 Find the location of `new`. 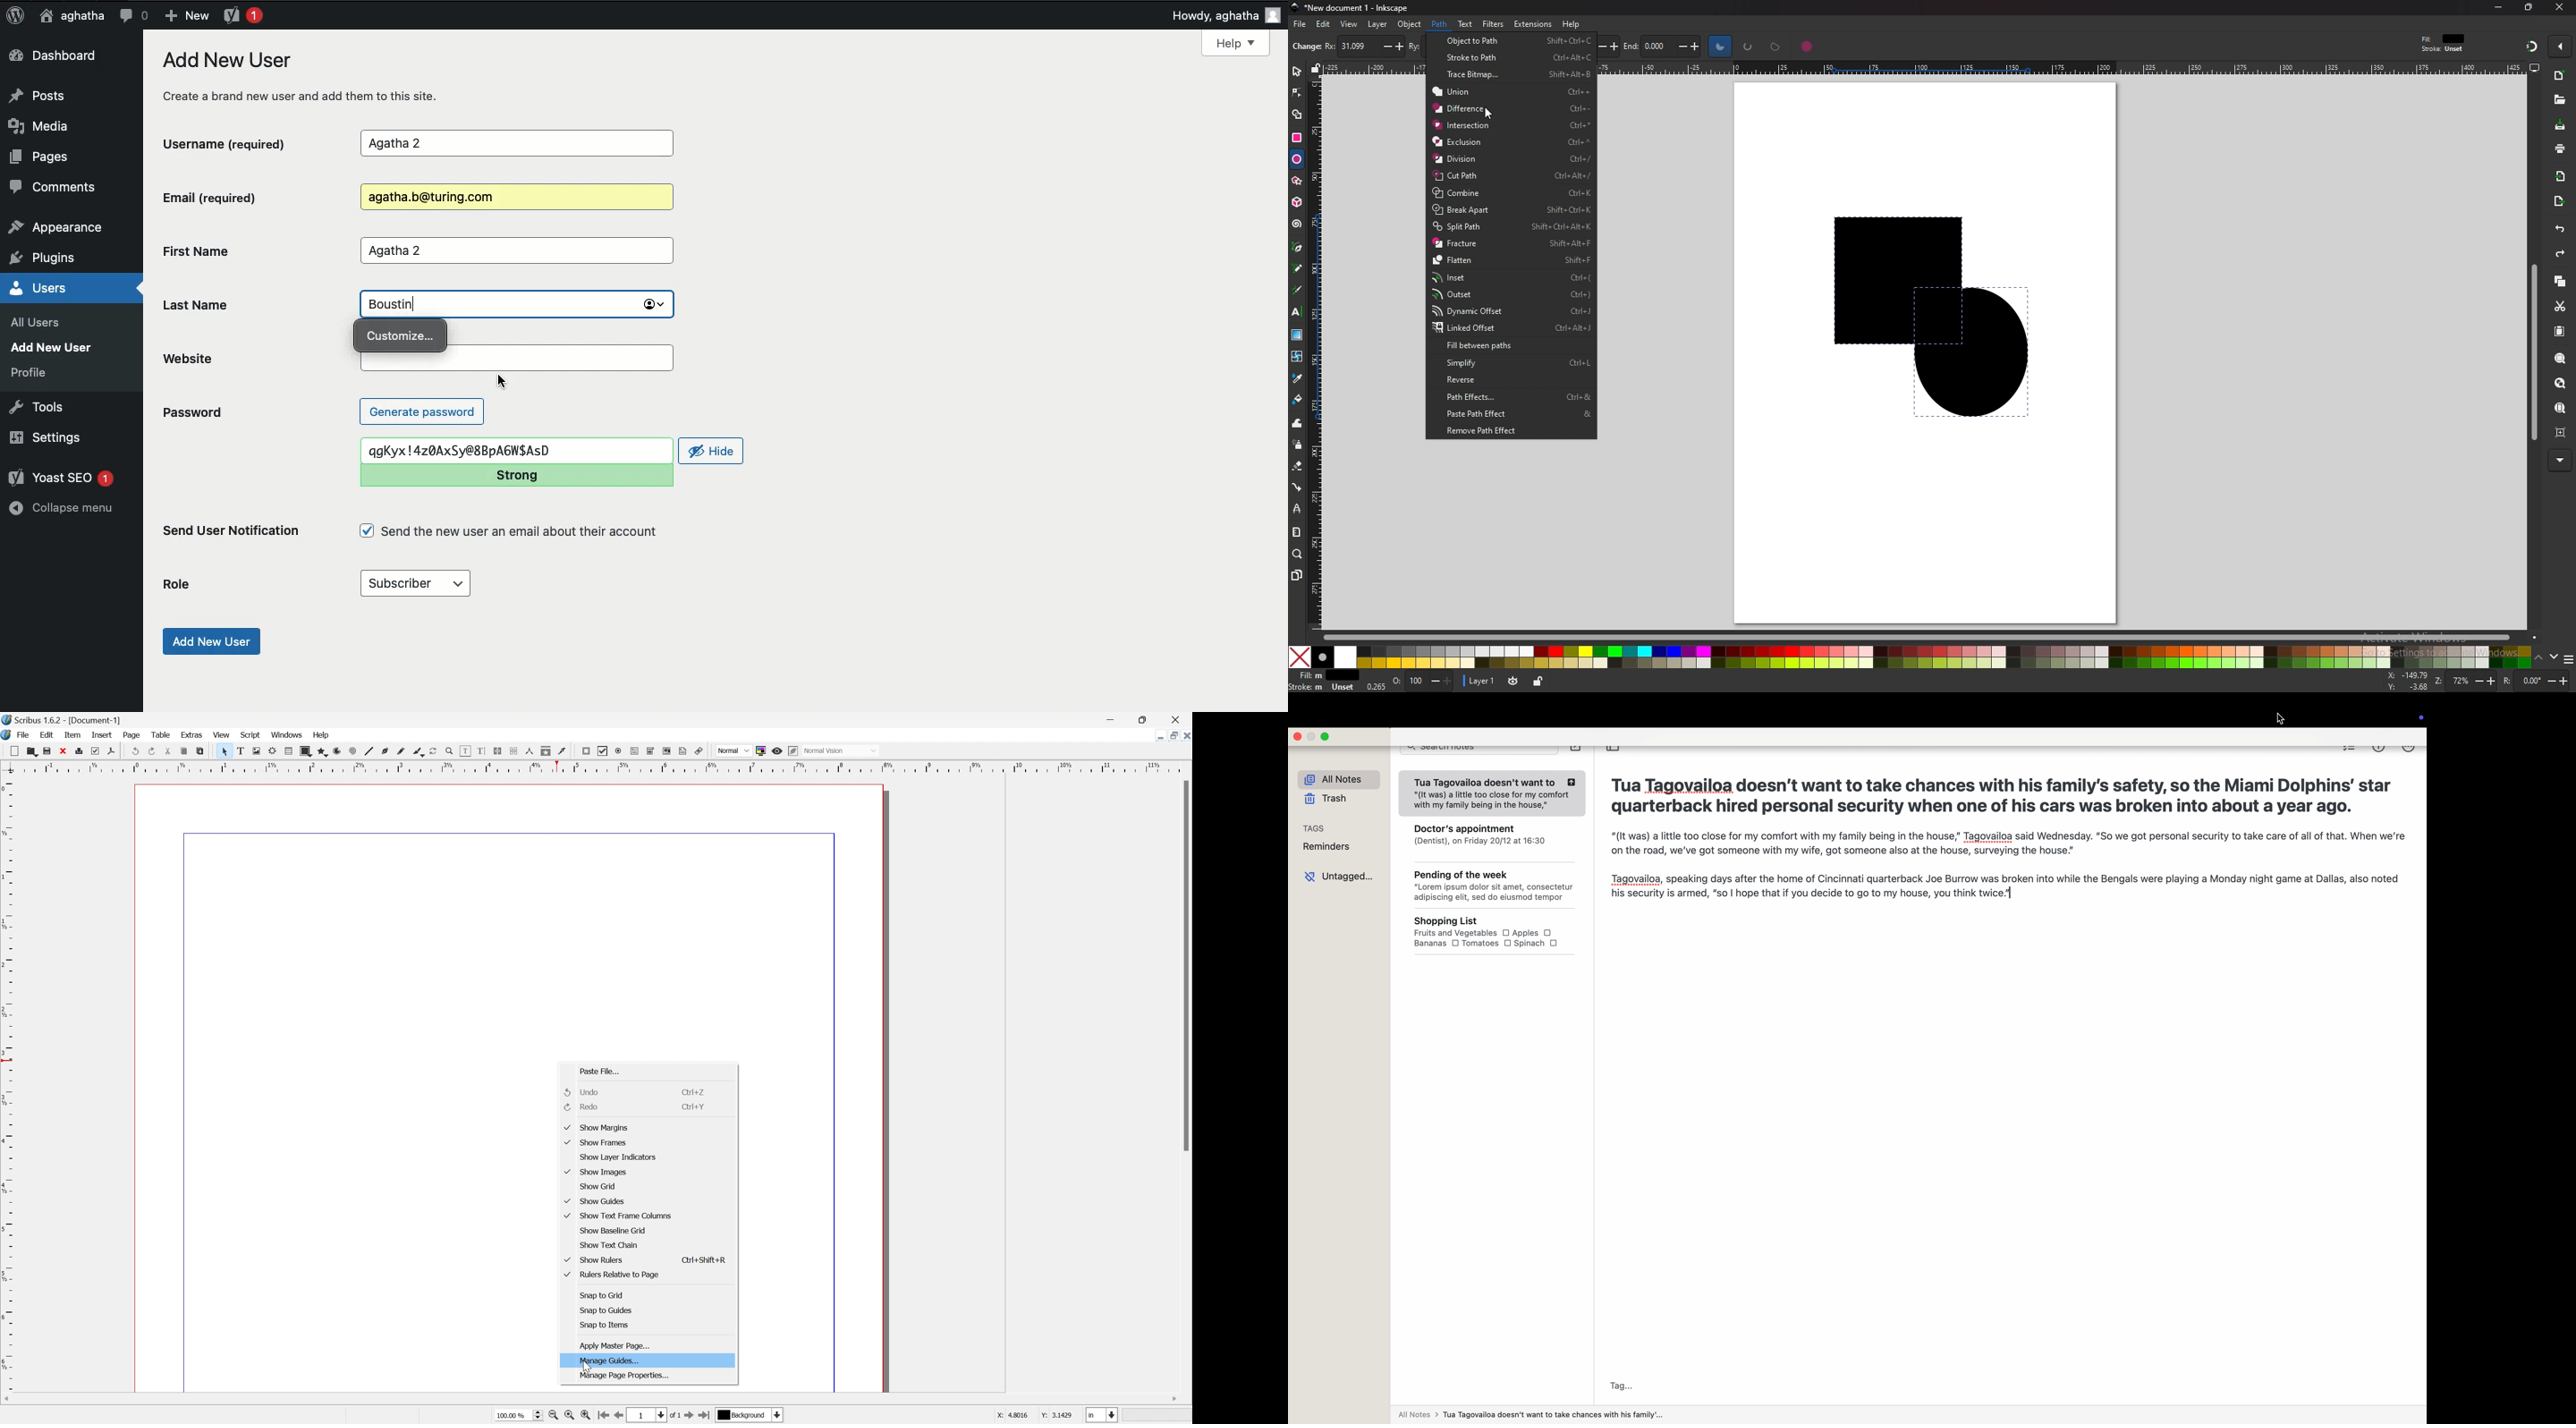

new is located at coordinates (16, 752).